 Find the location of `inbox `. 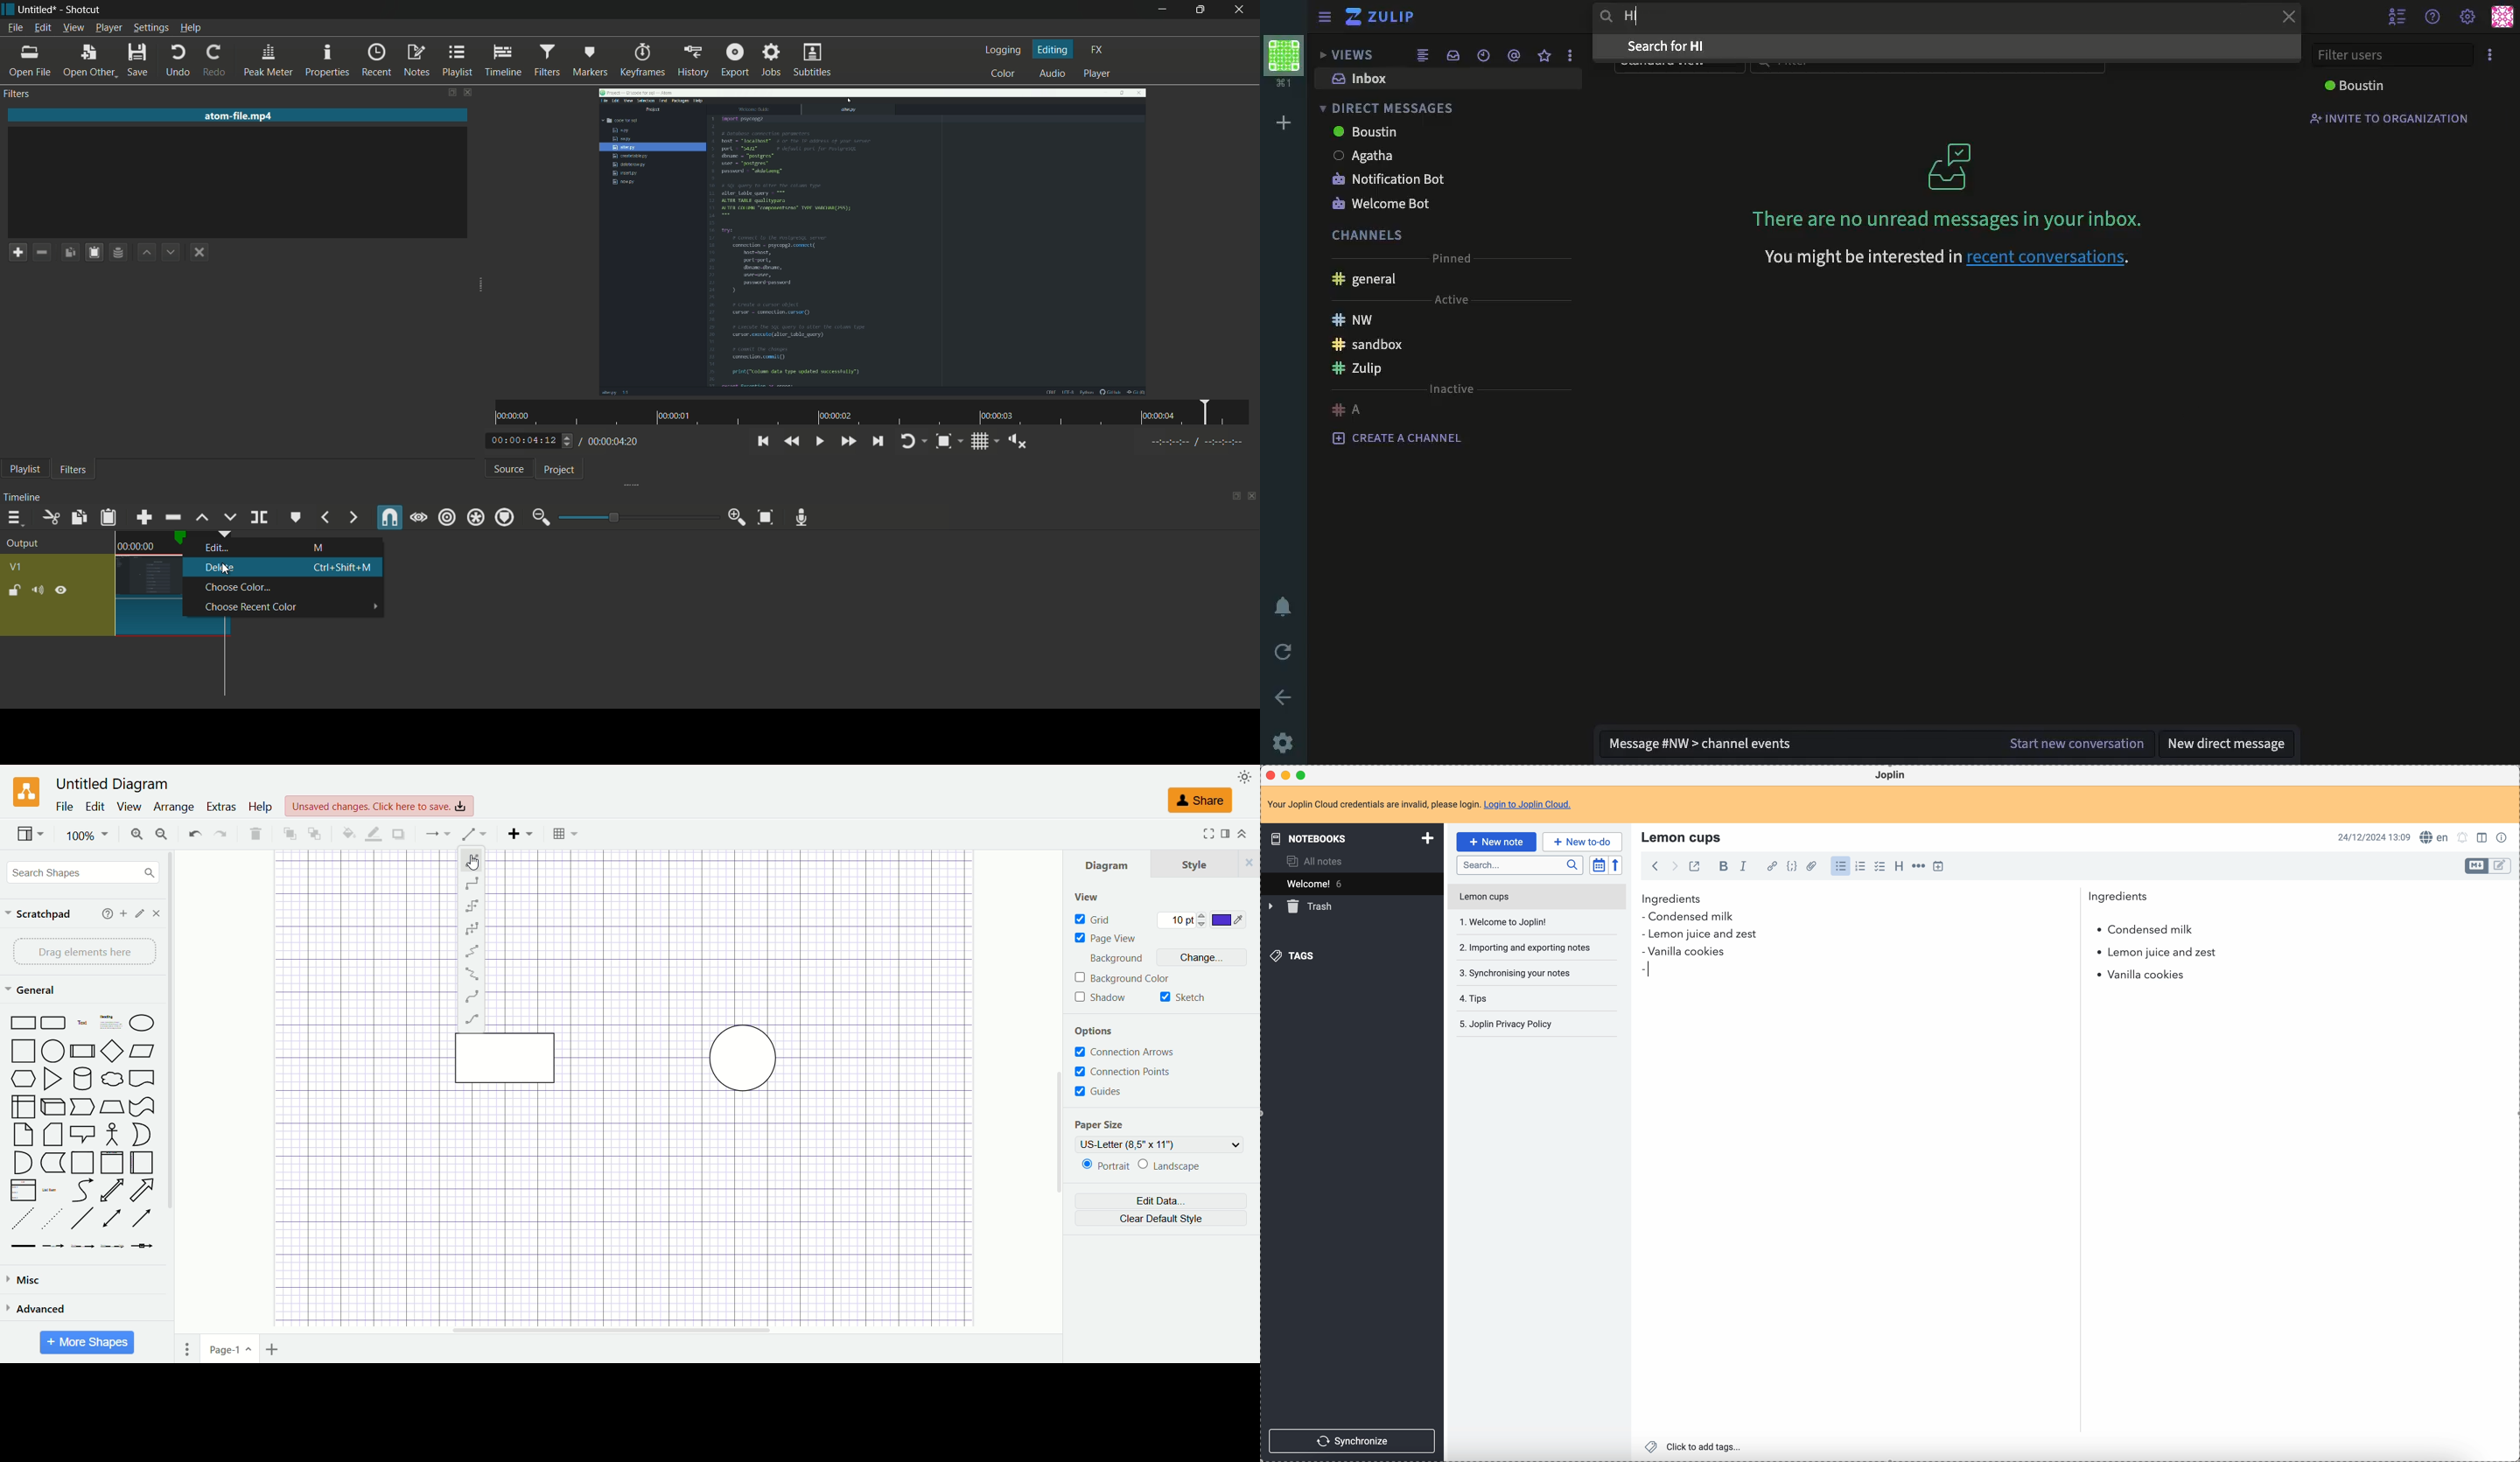

inbox  is located at coordinates (1362, 80).